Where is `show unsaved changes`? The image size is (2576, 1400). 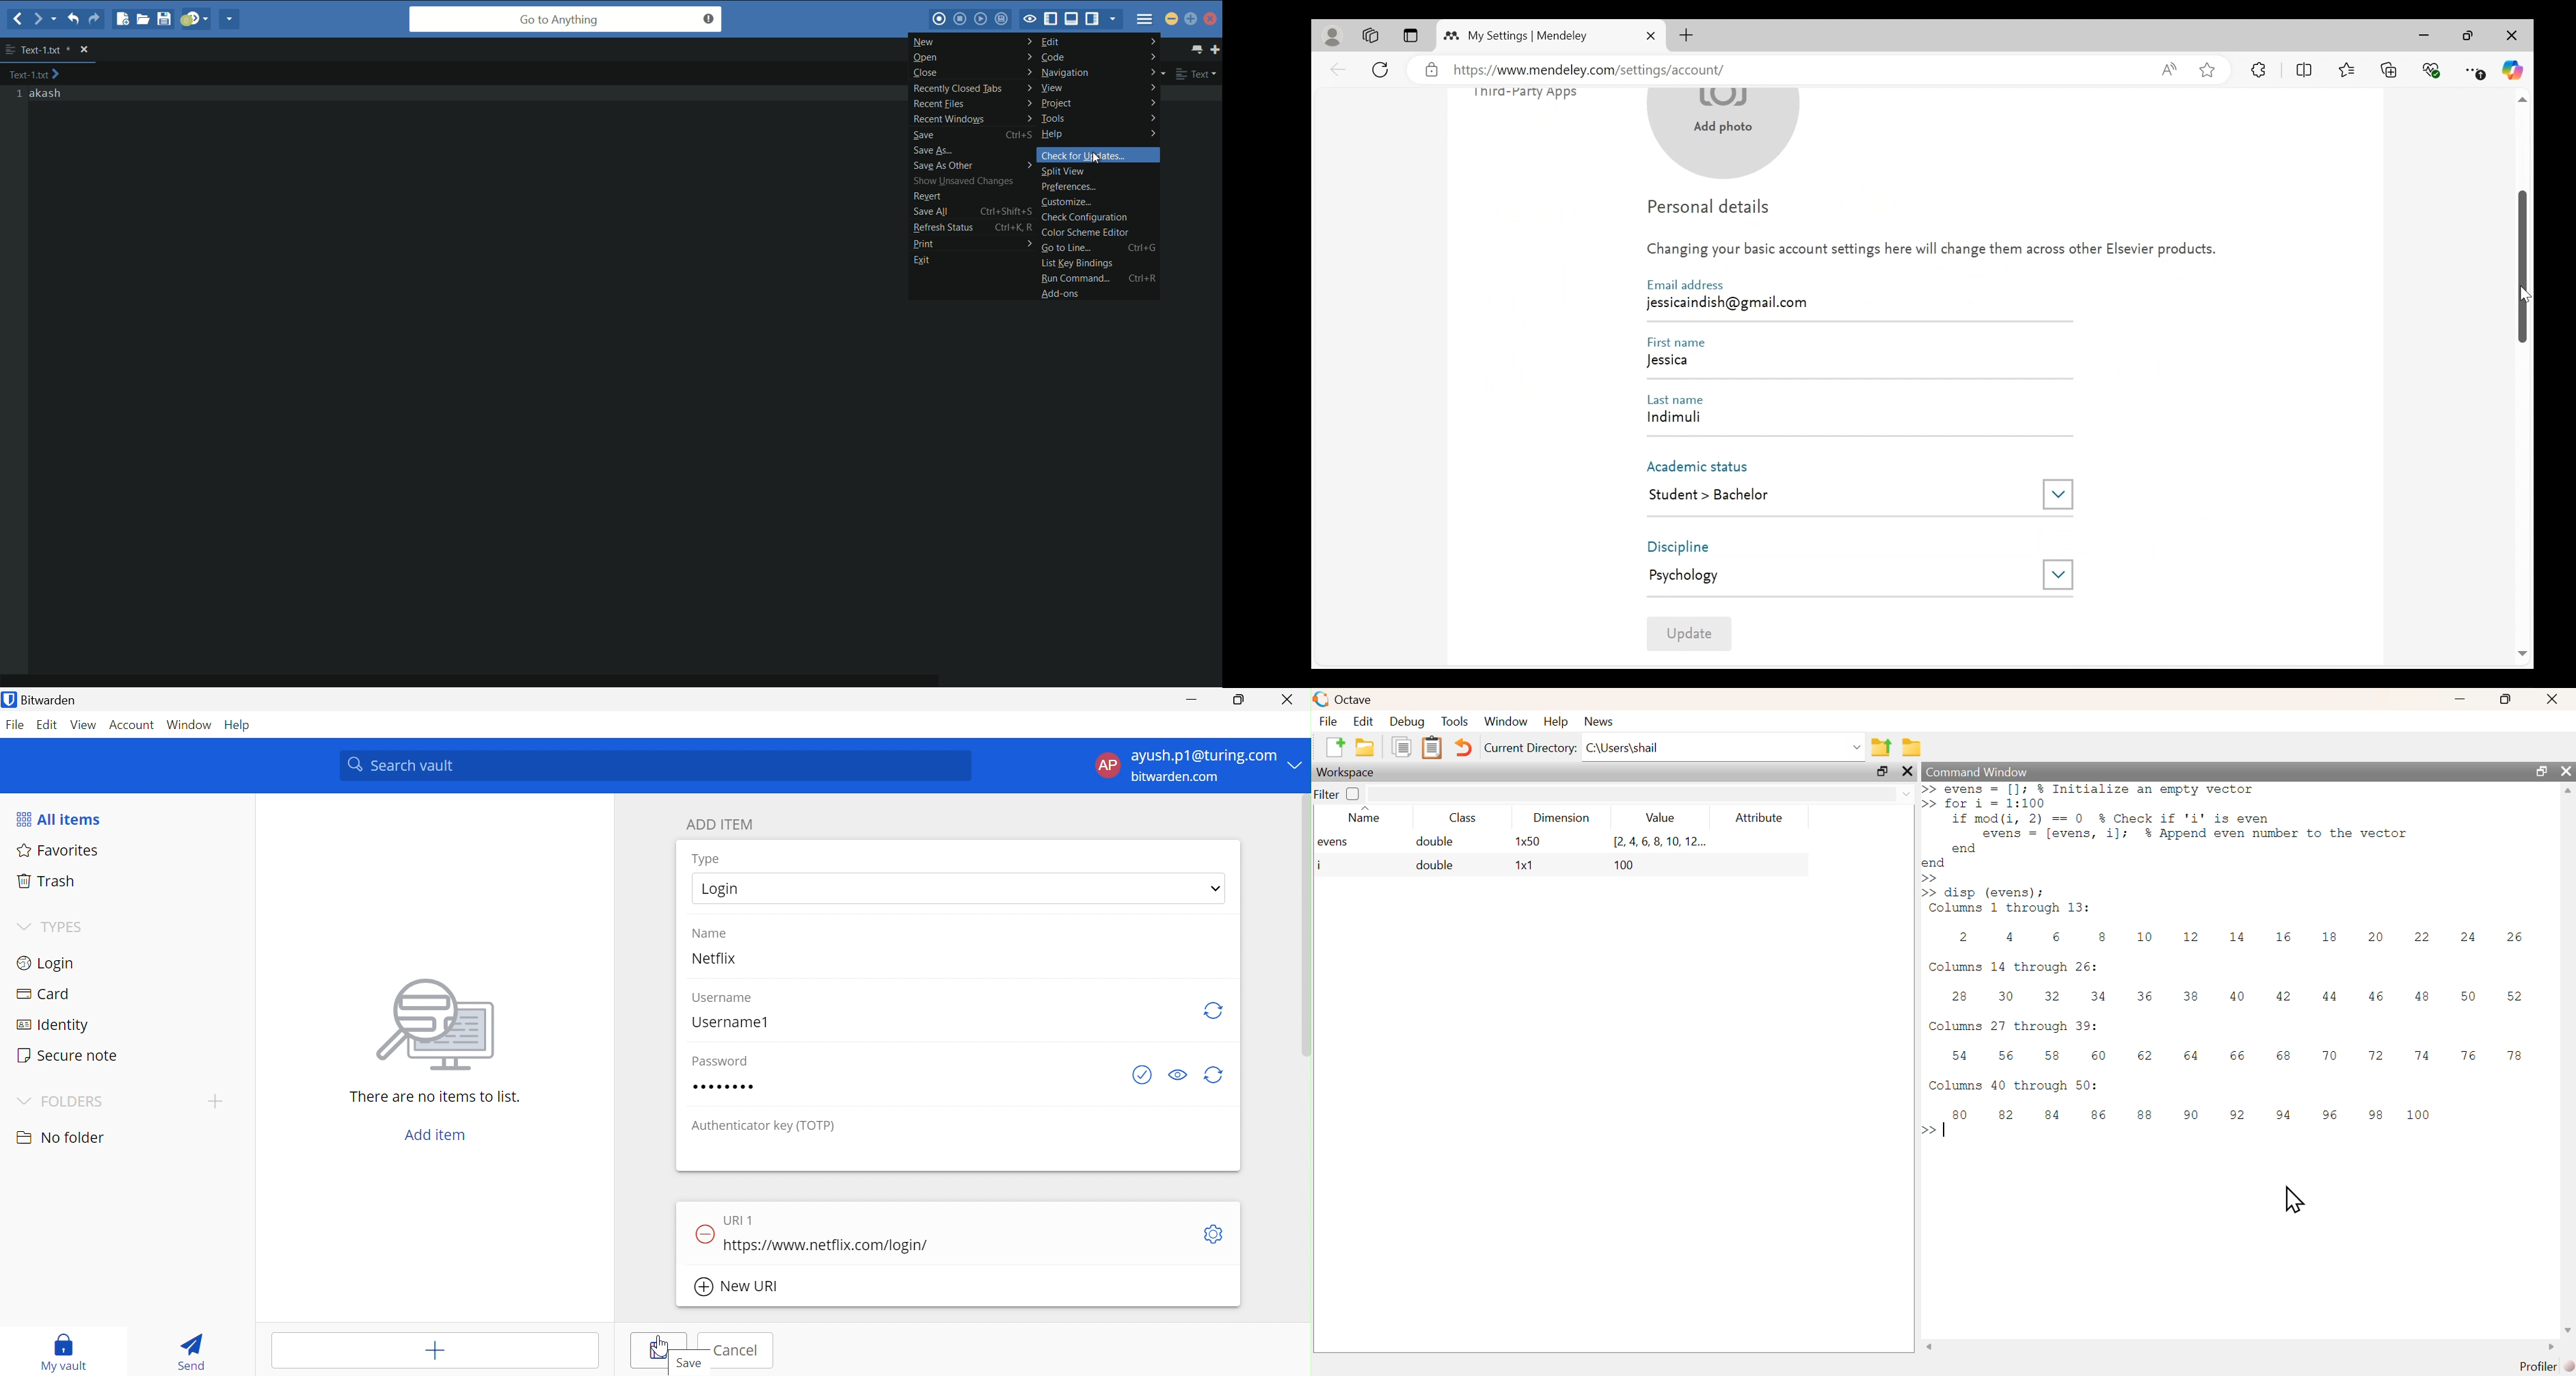
show unsaved changes is located at coordinates (969, 180).